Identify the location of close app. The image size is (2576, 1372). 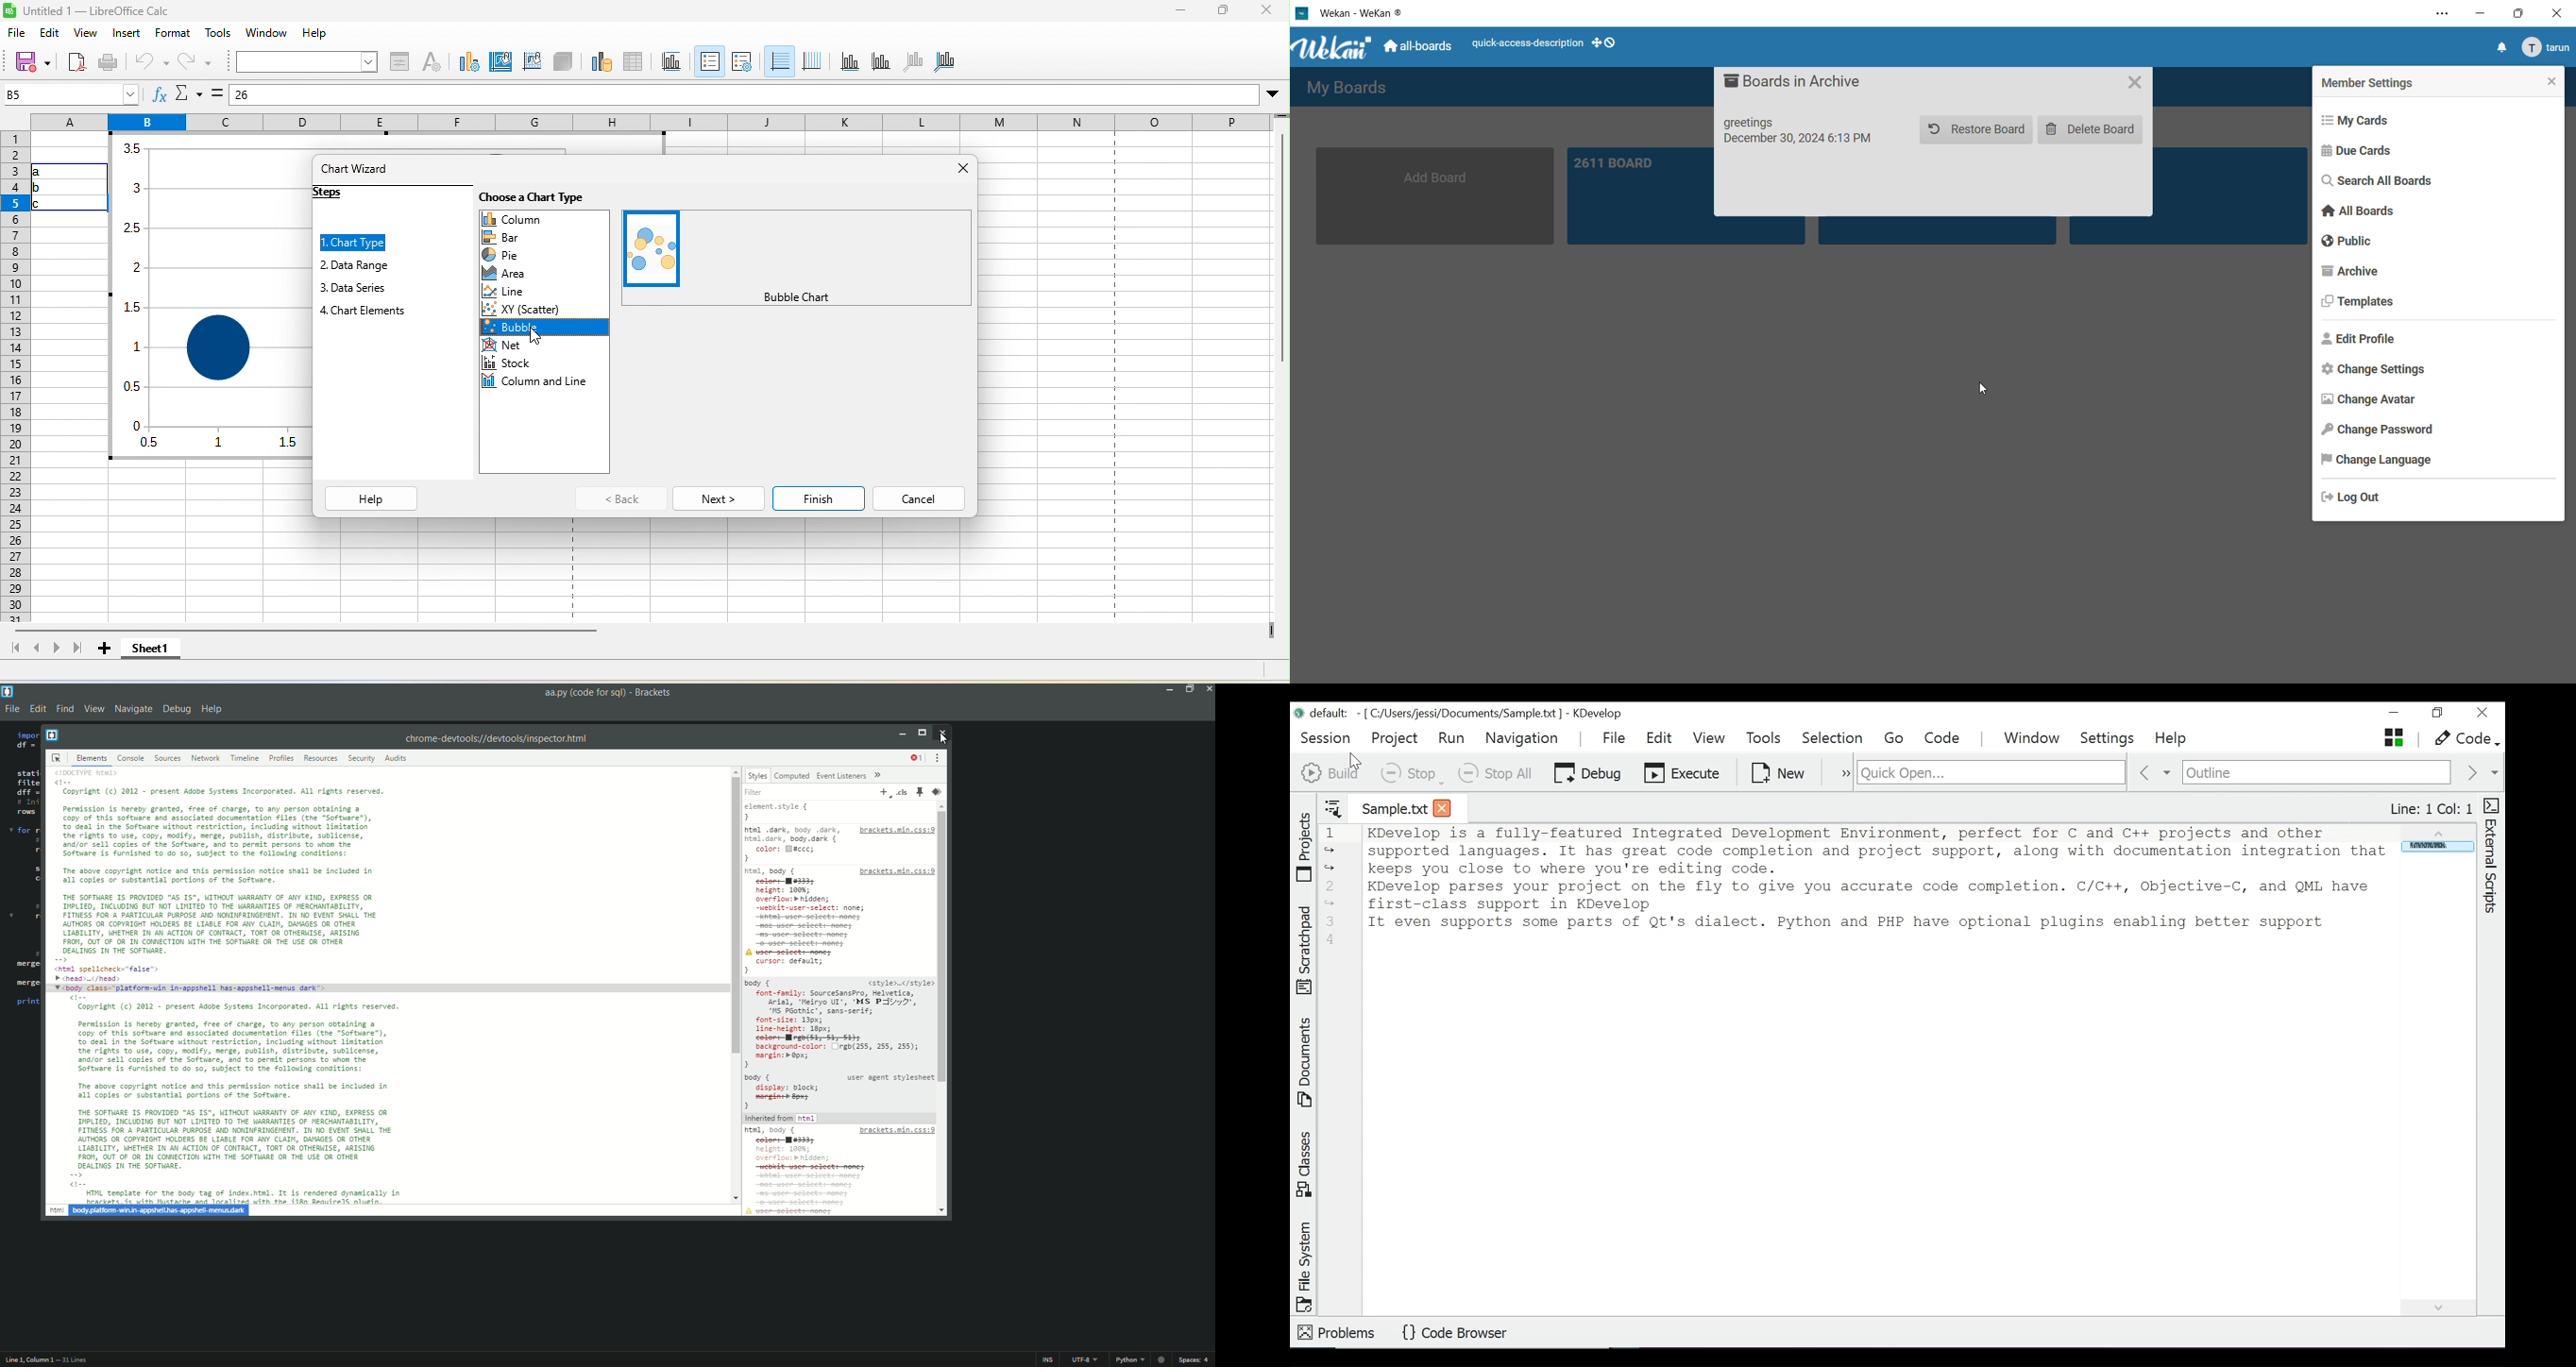
(1208, 689).